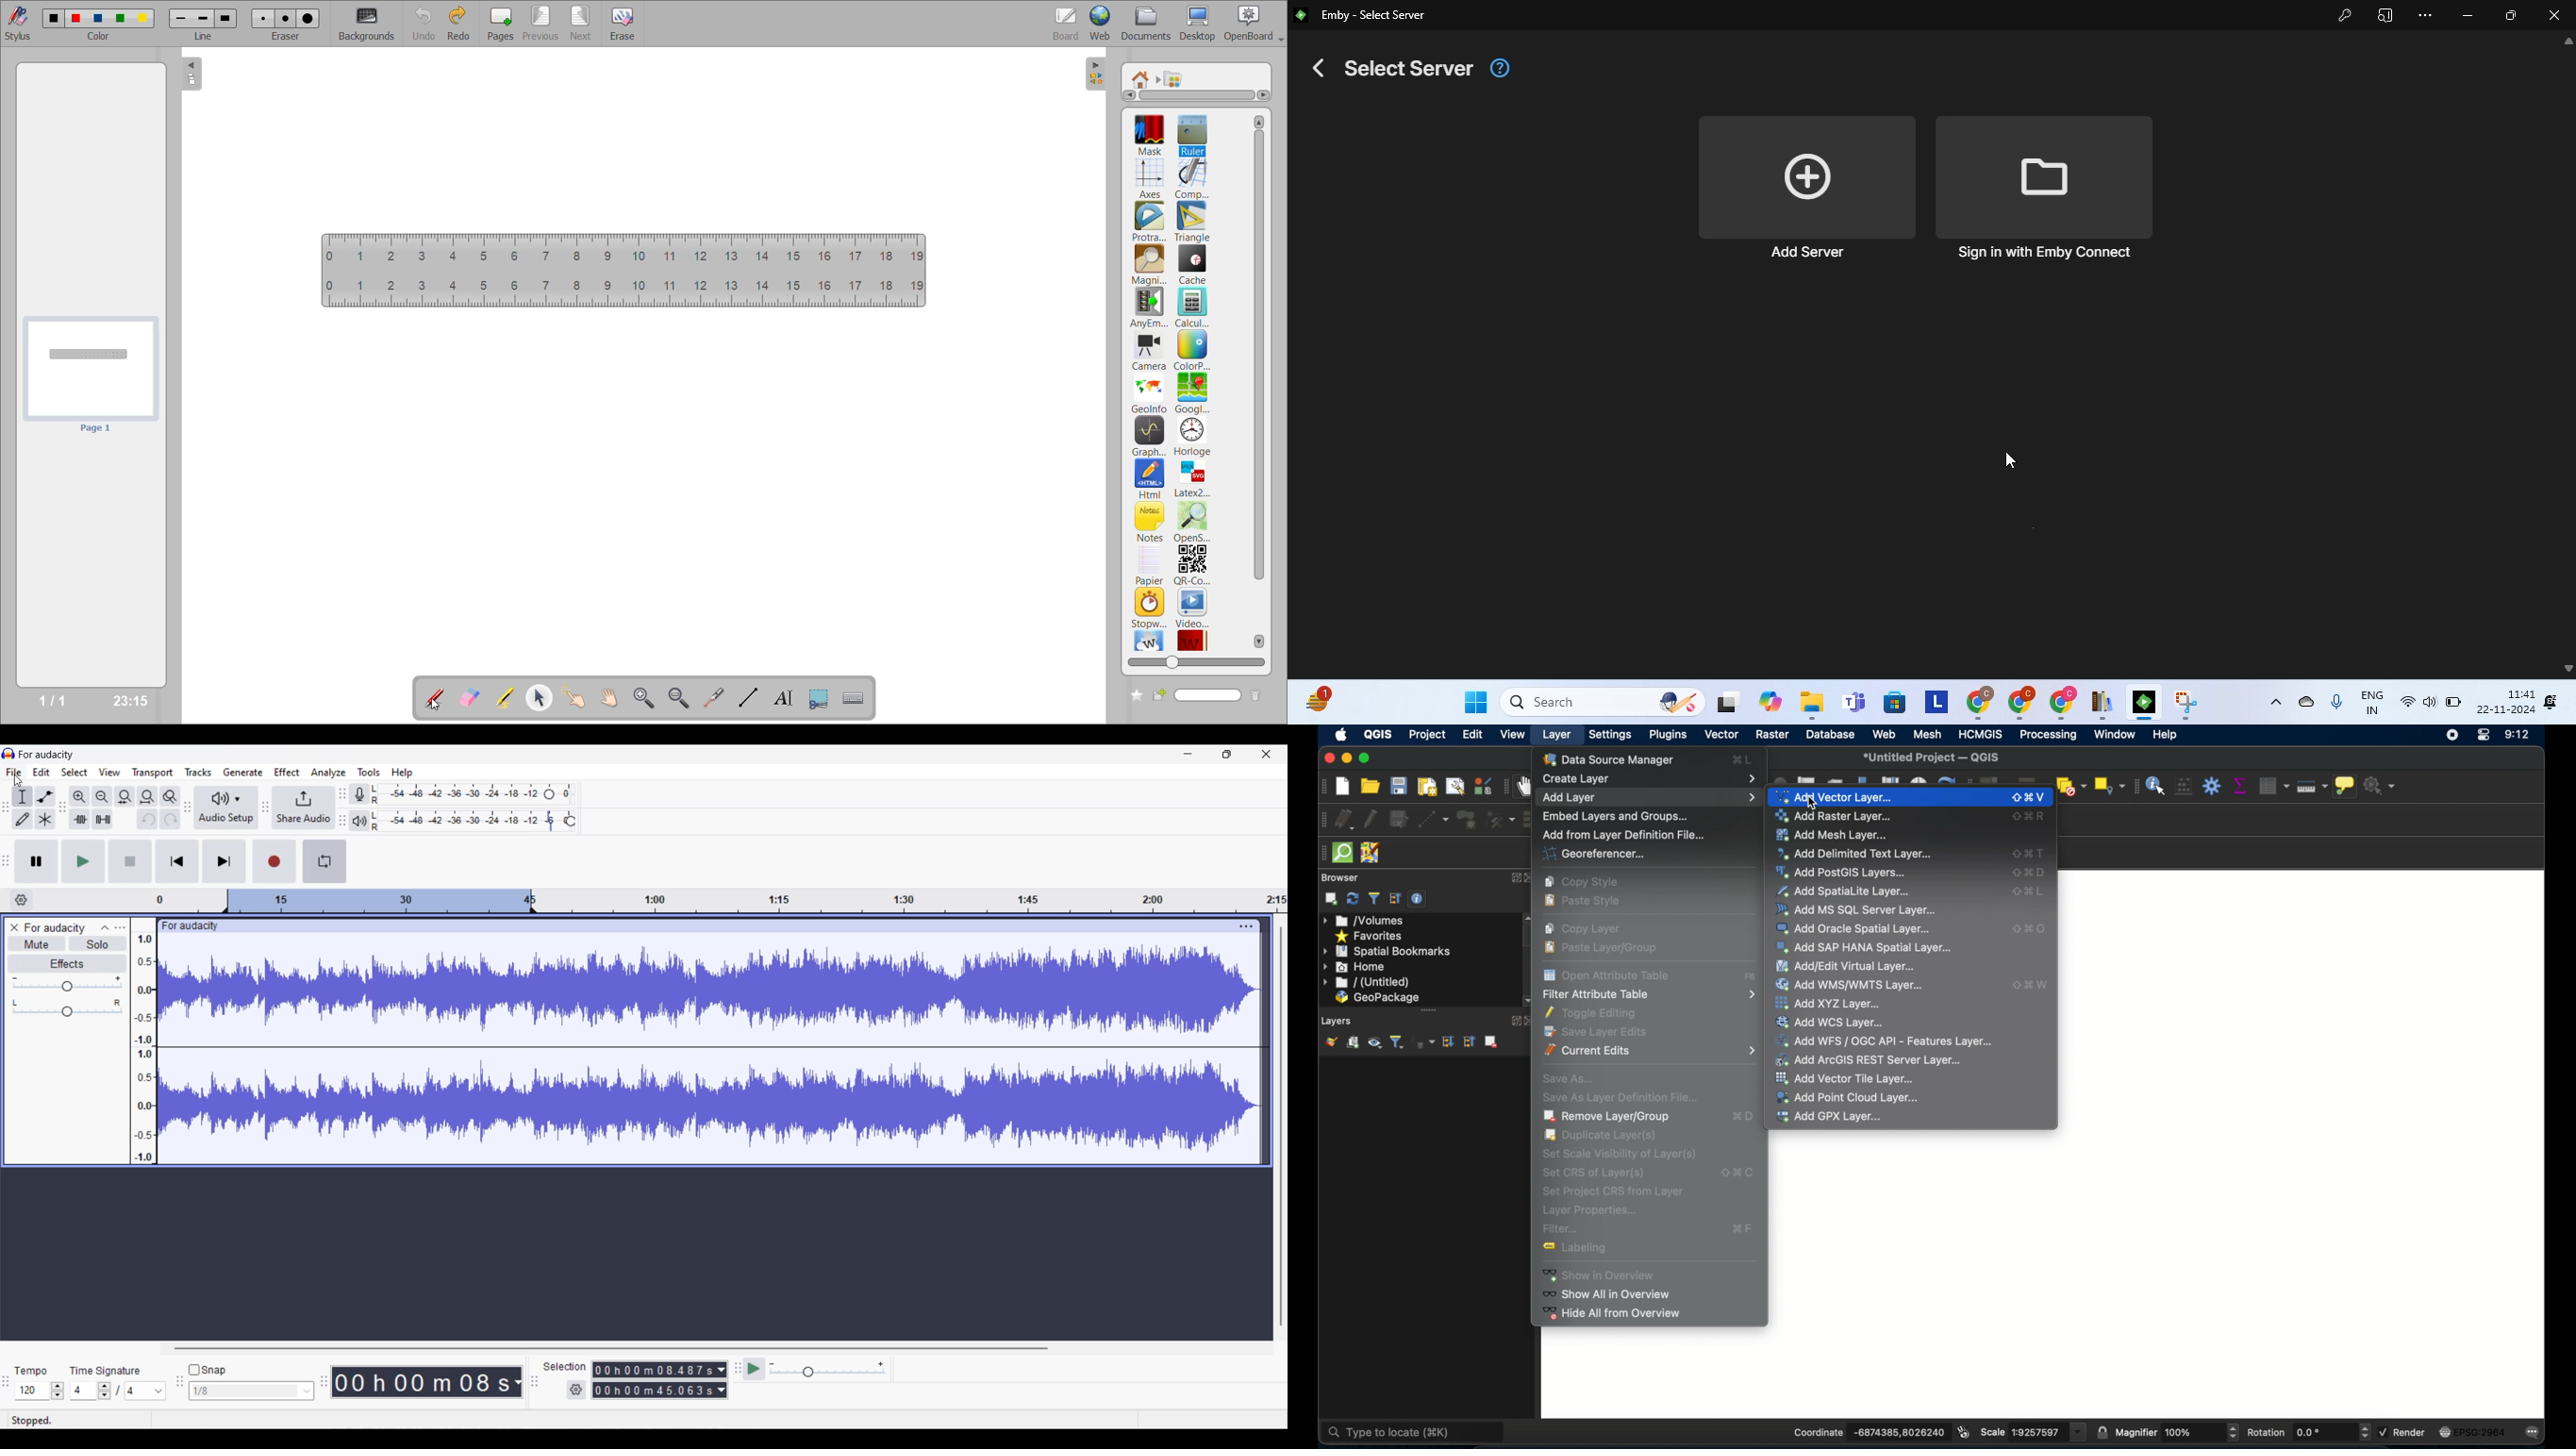 This screenshot has width=2576, height=1456. I want to click on Transport menu, so click(153, 773).